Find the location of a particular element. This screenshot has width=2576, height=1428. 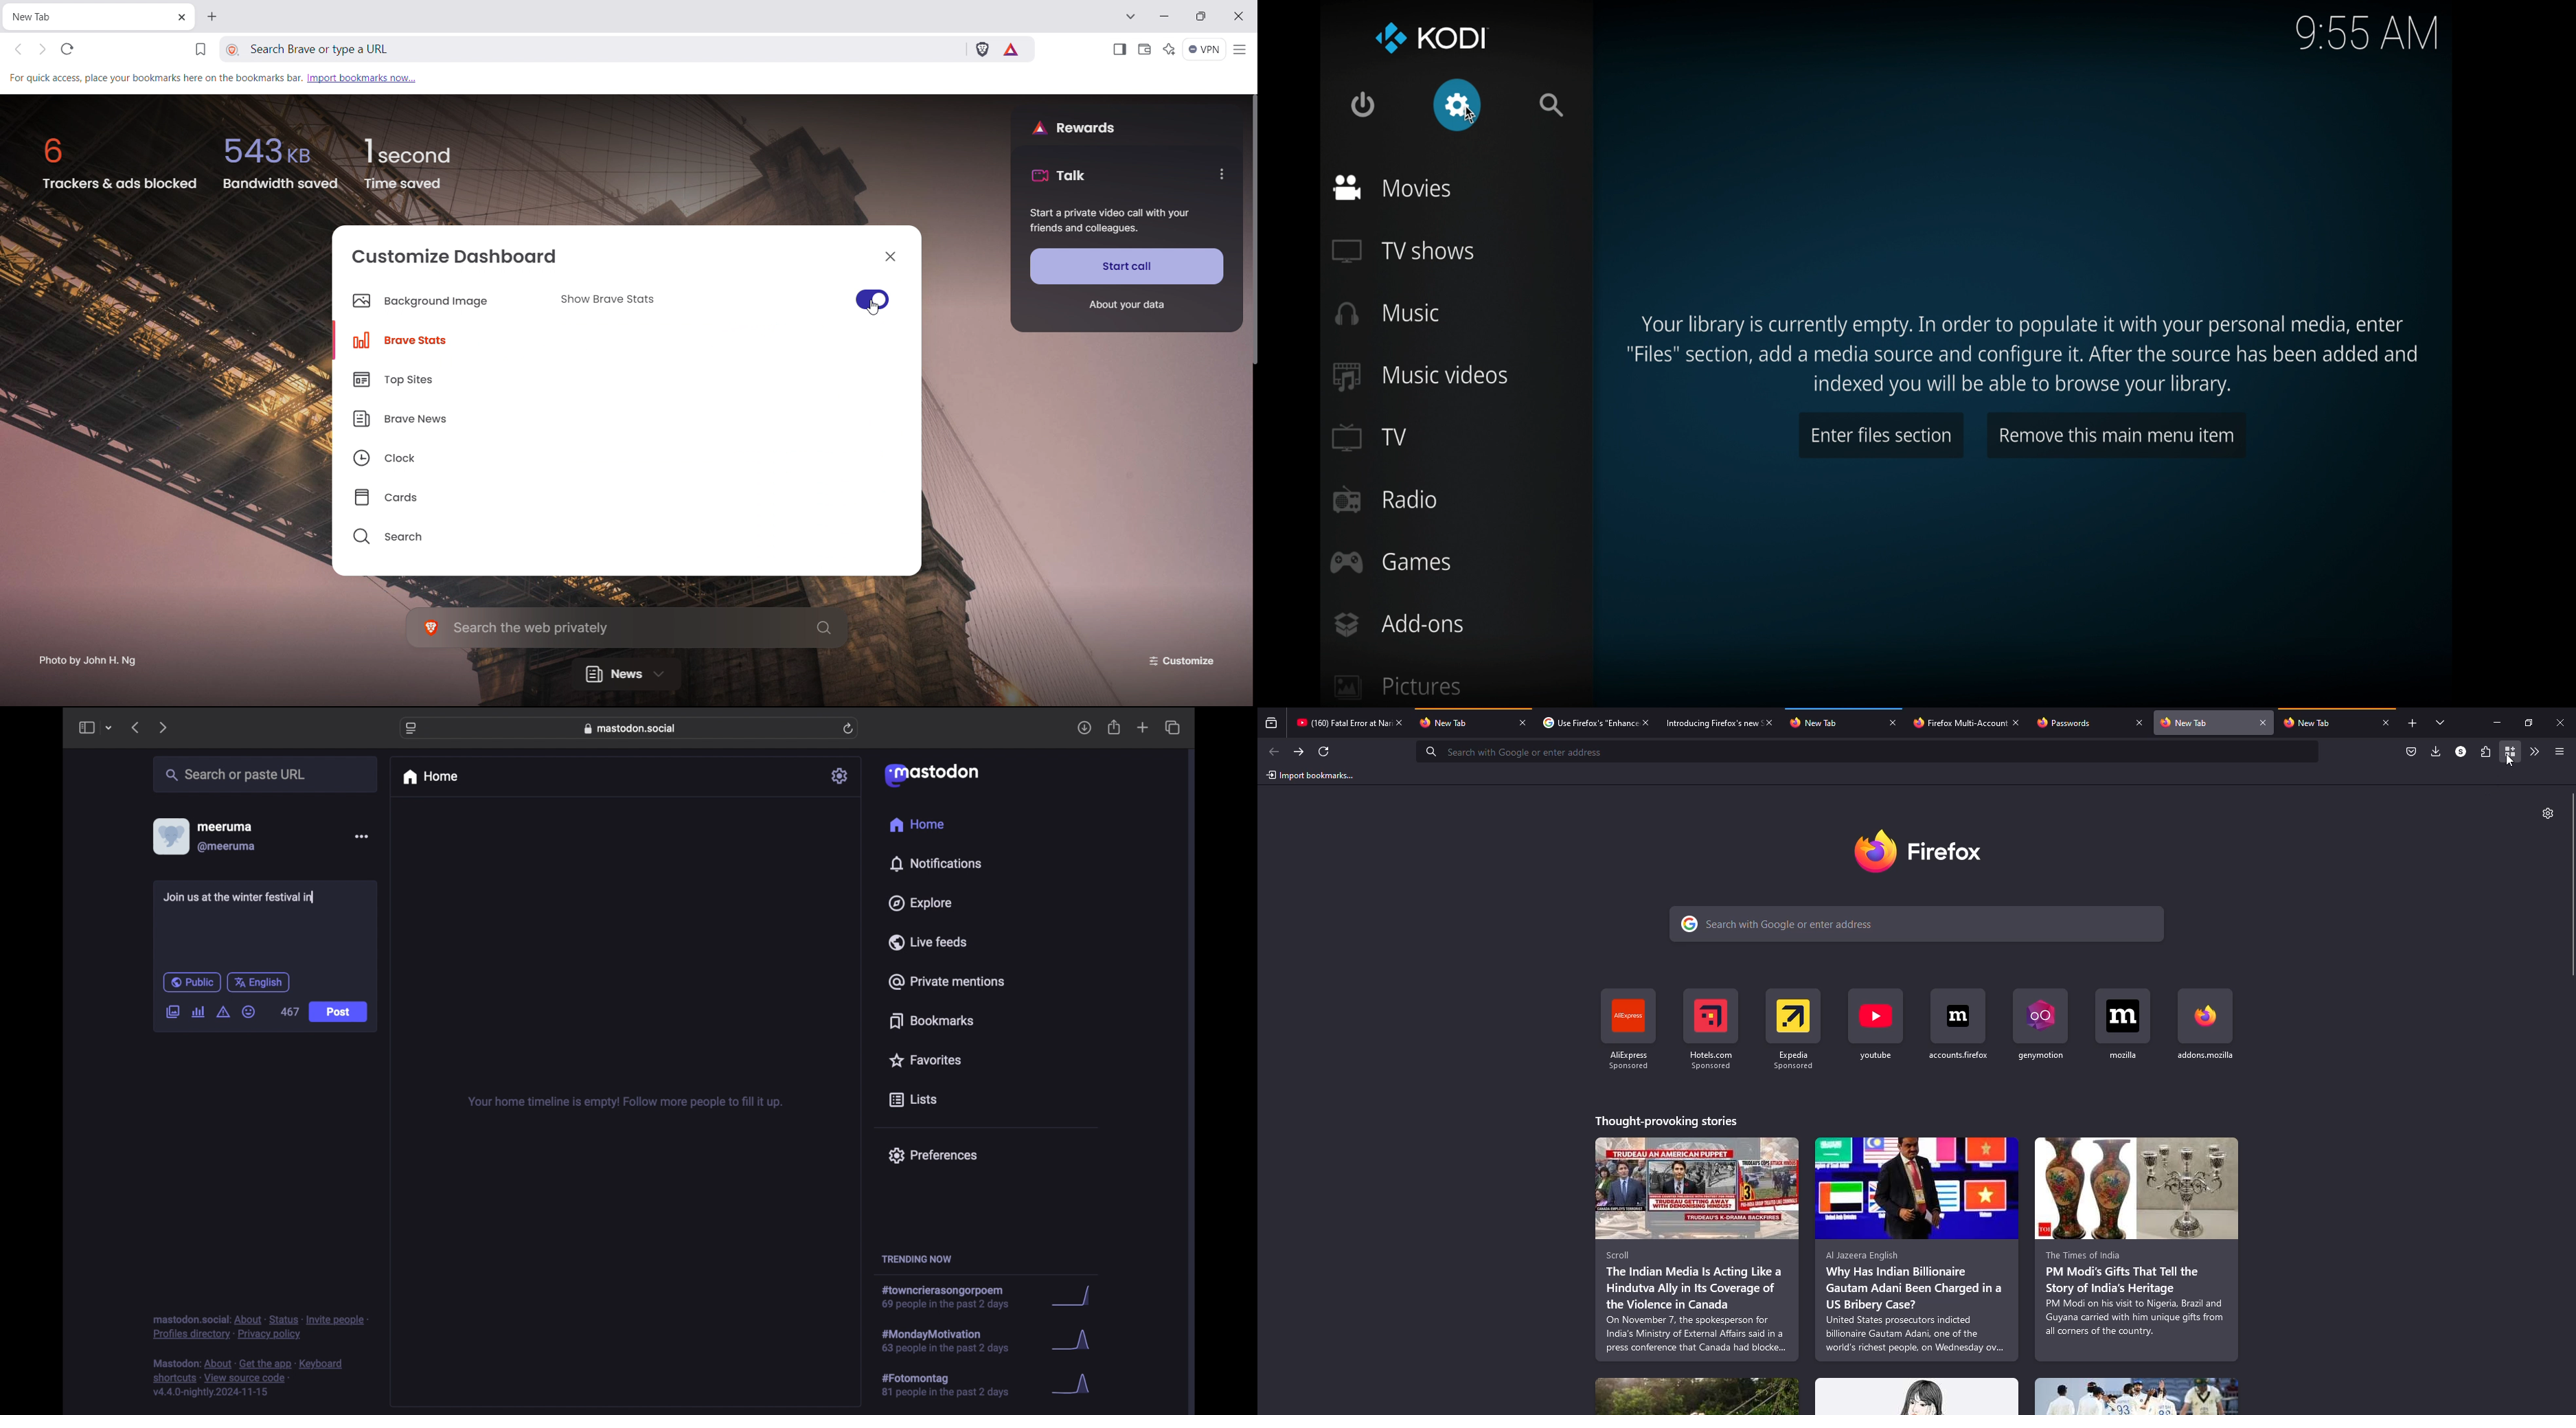

tab is located at coordinates (2077, 723).